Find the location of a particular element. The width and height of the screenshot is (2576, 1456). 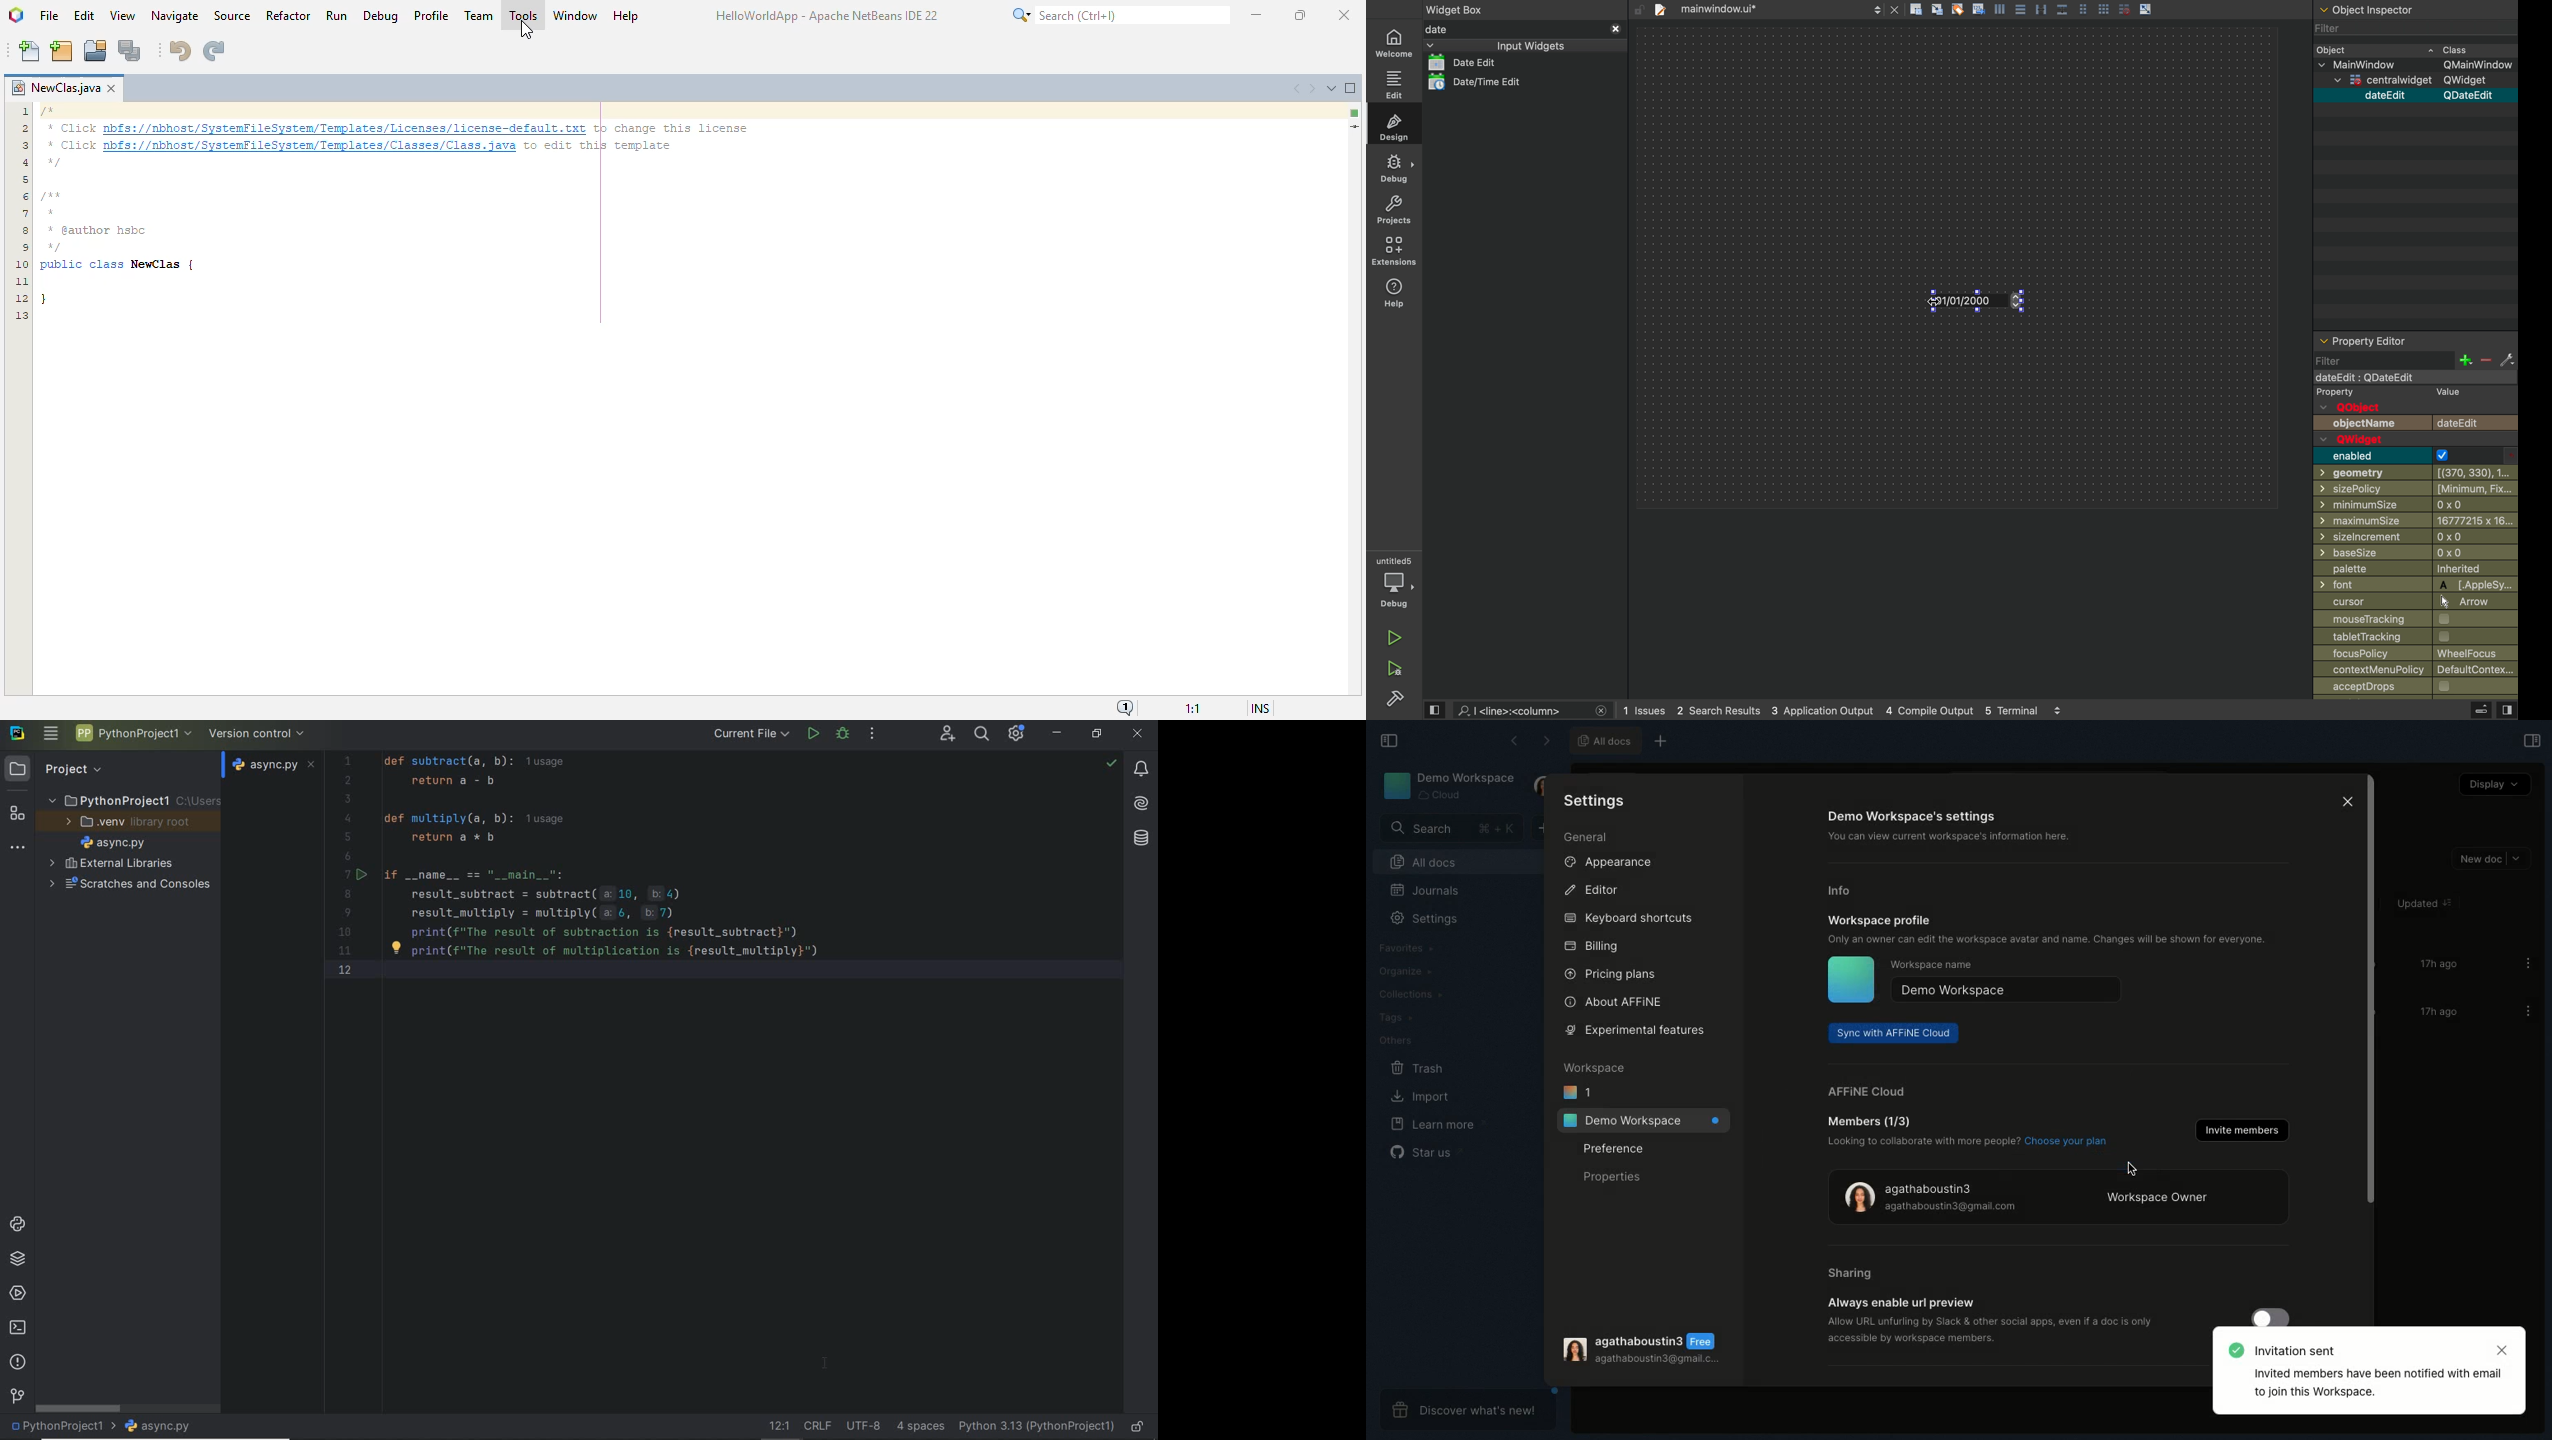

AI Assistant is located at coordinates (1141, 803).